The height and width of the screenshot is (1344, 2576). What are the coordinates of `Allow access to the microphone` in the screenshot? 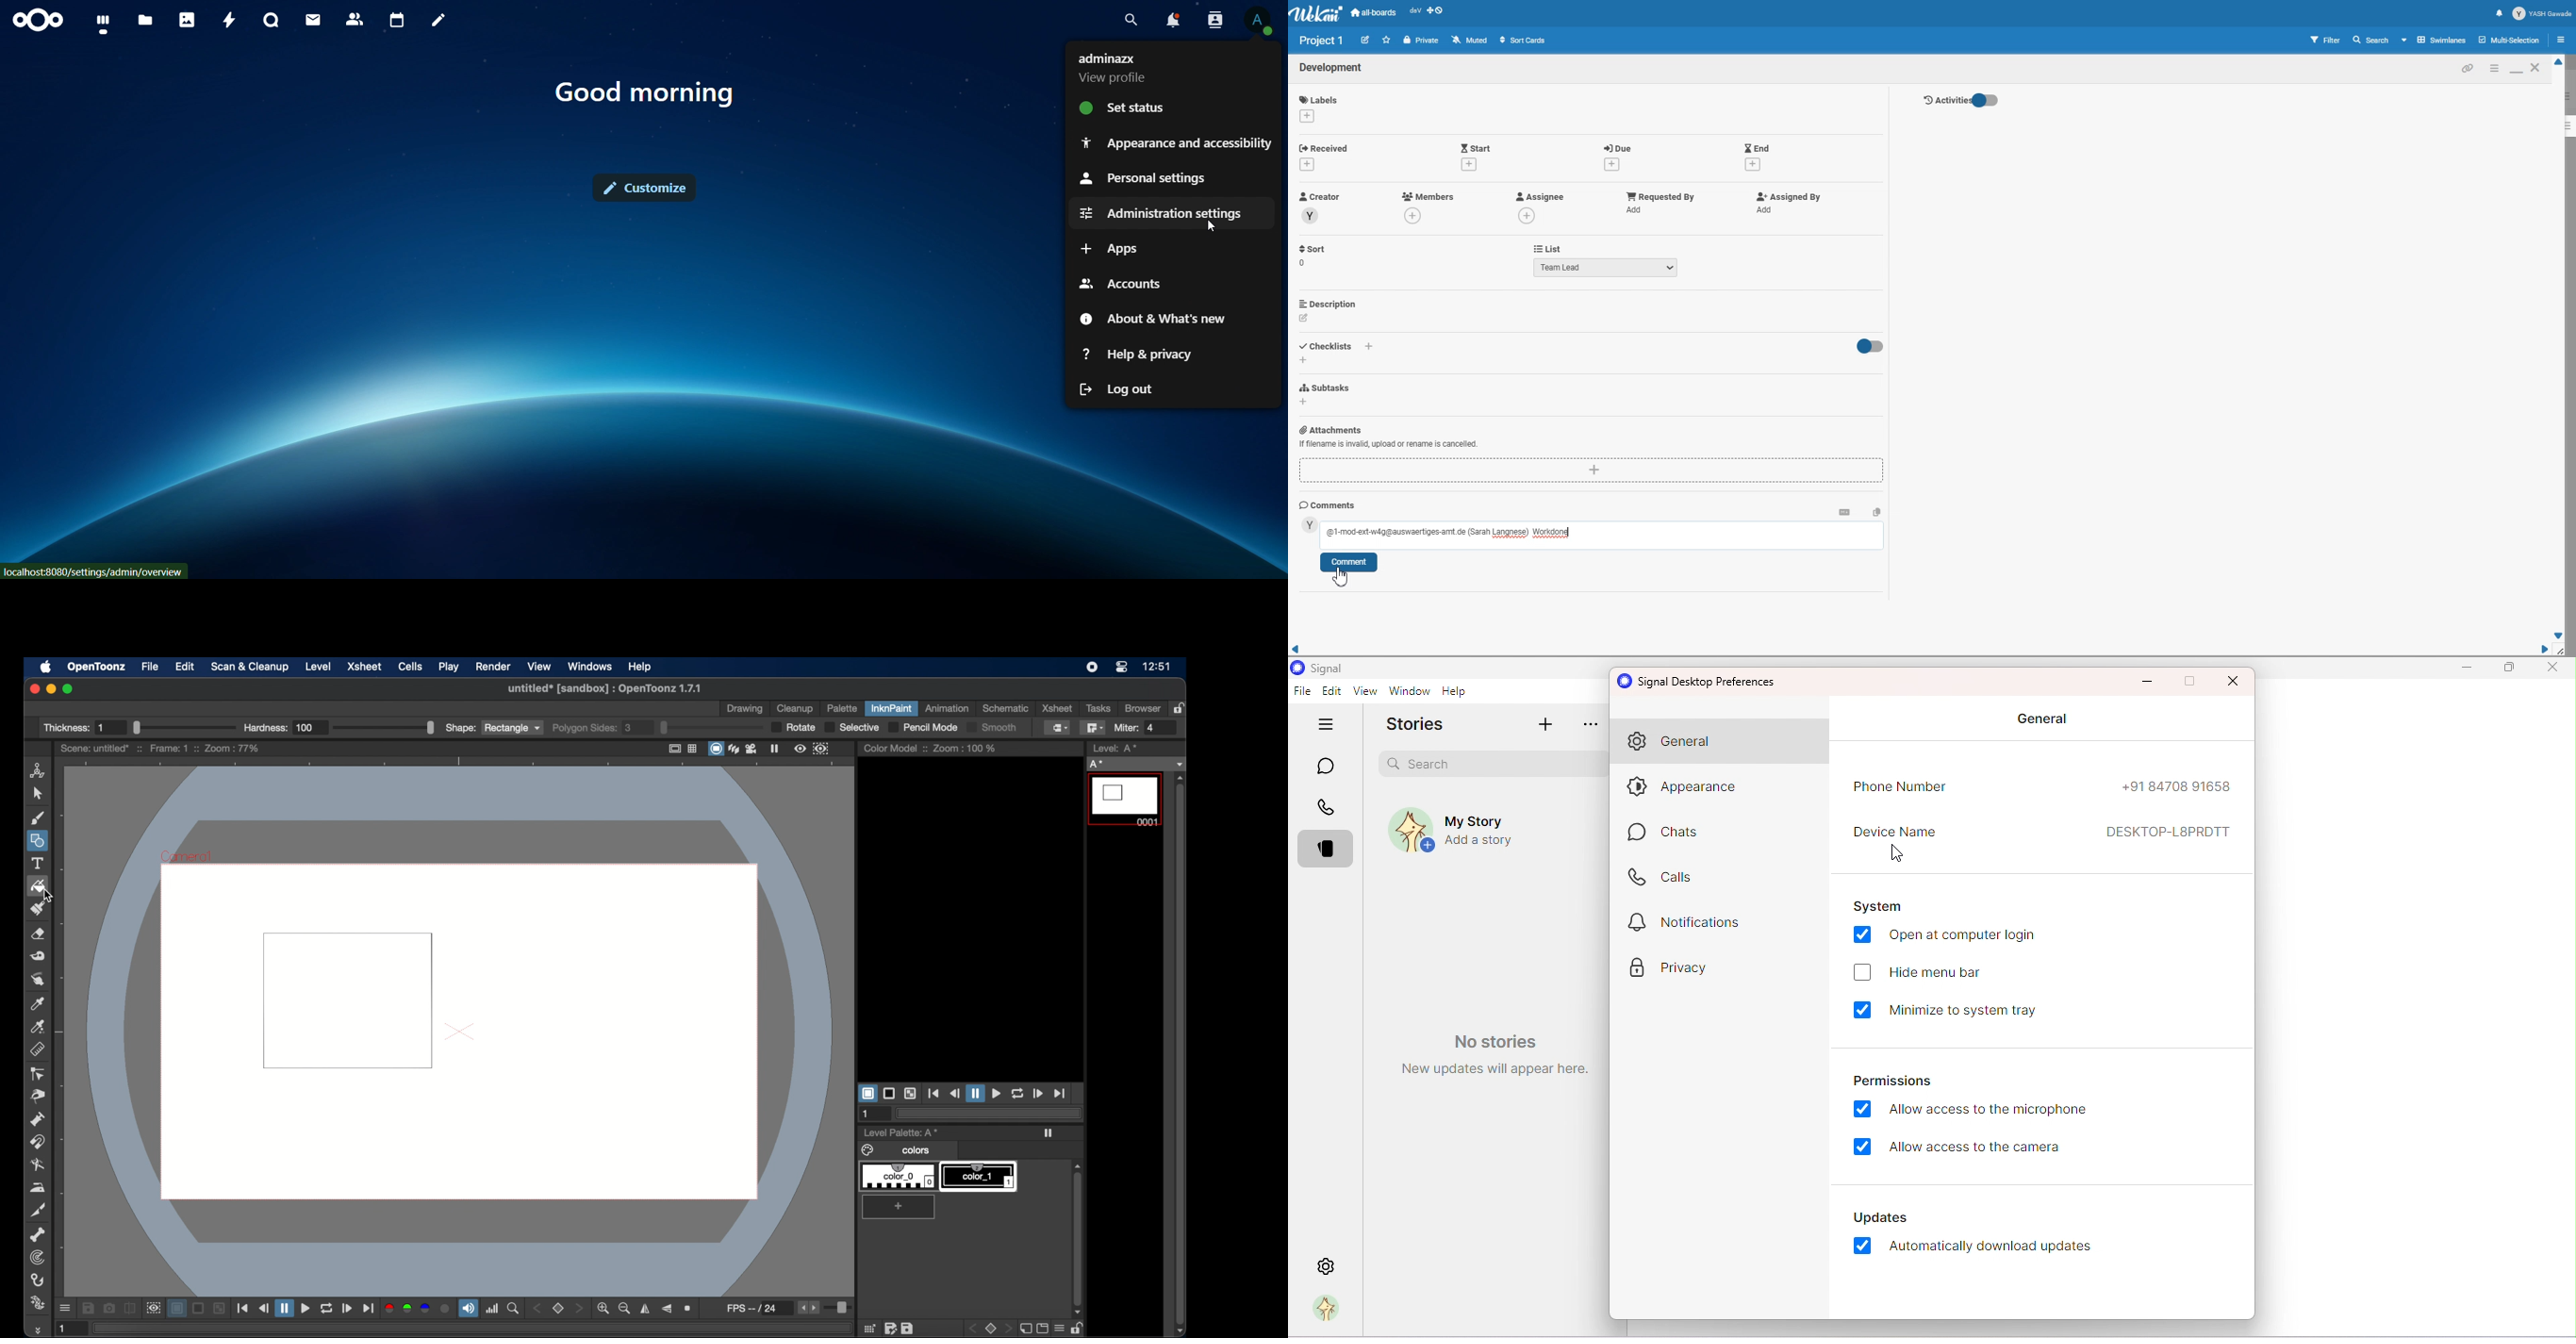 It's located at (1975, 1111).